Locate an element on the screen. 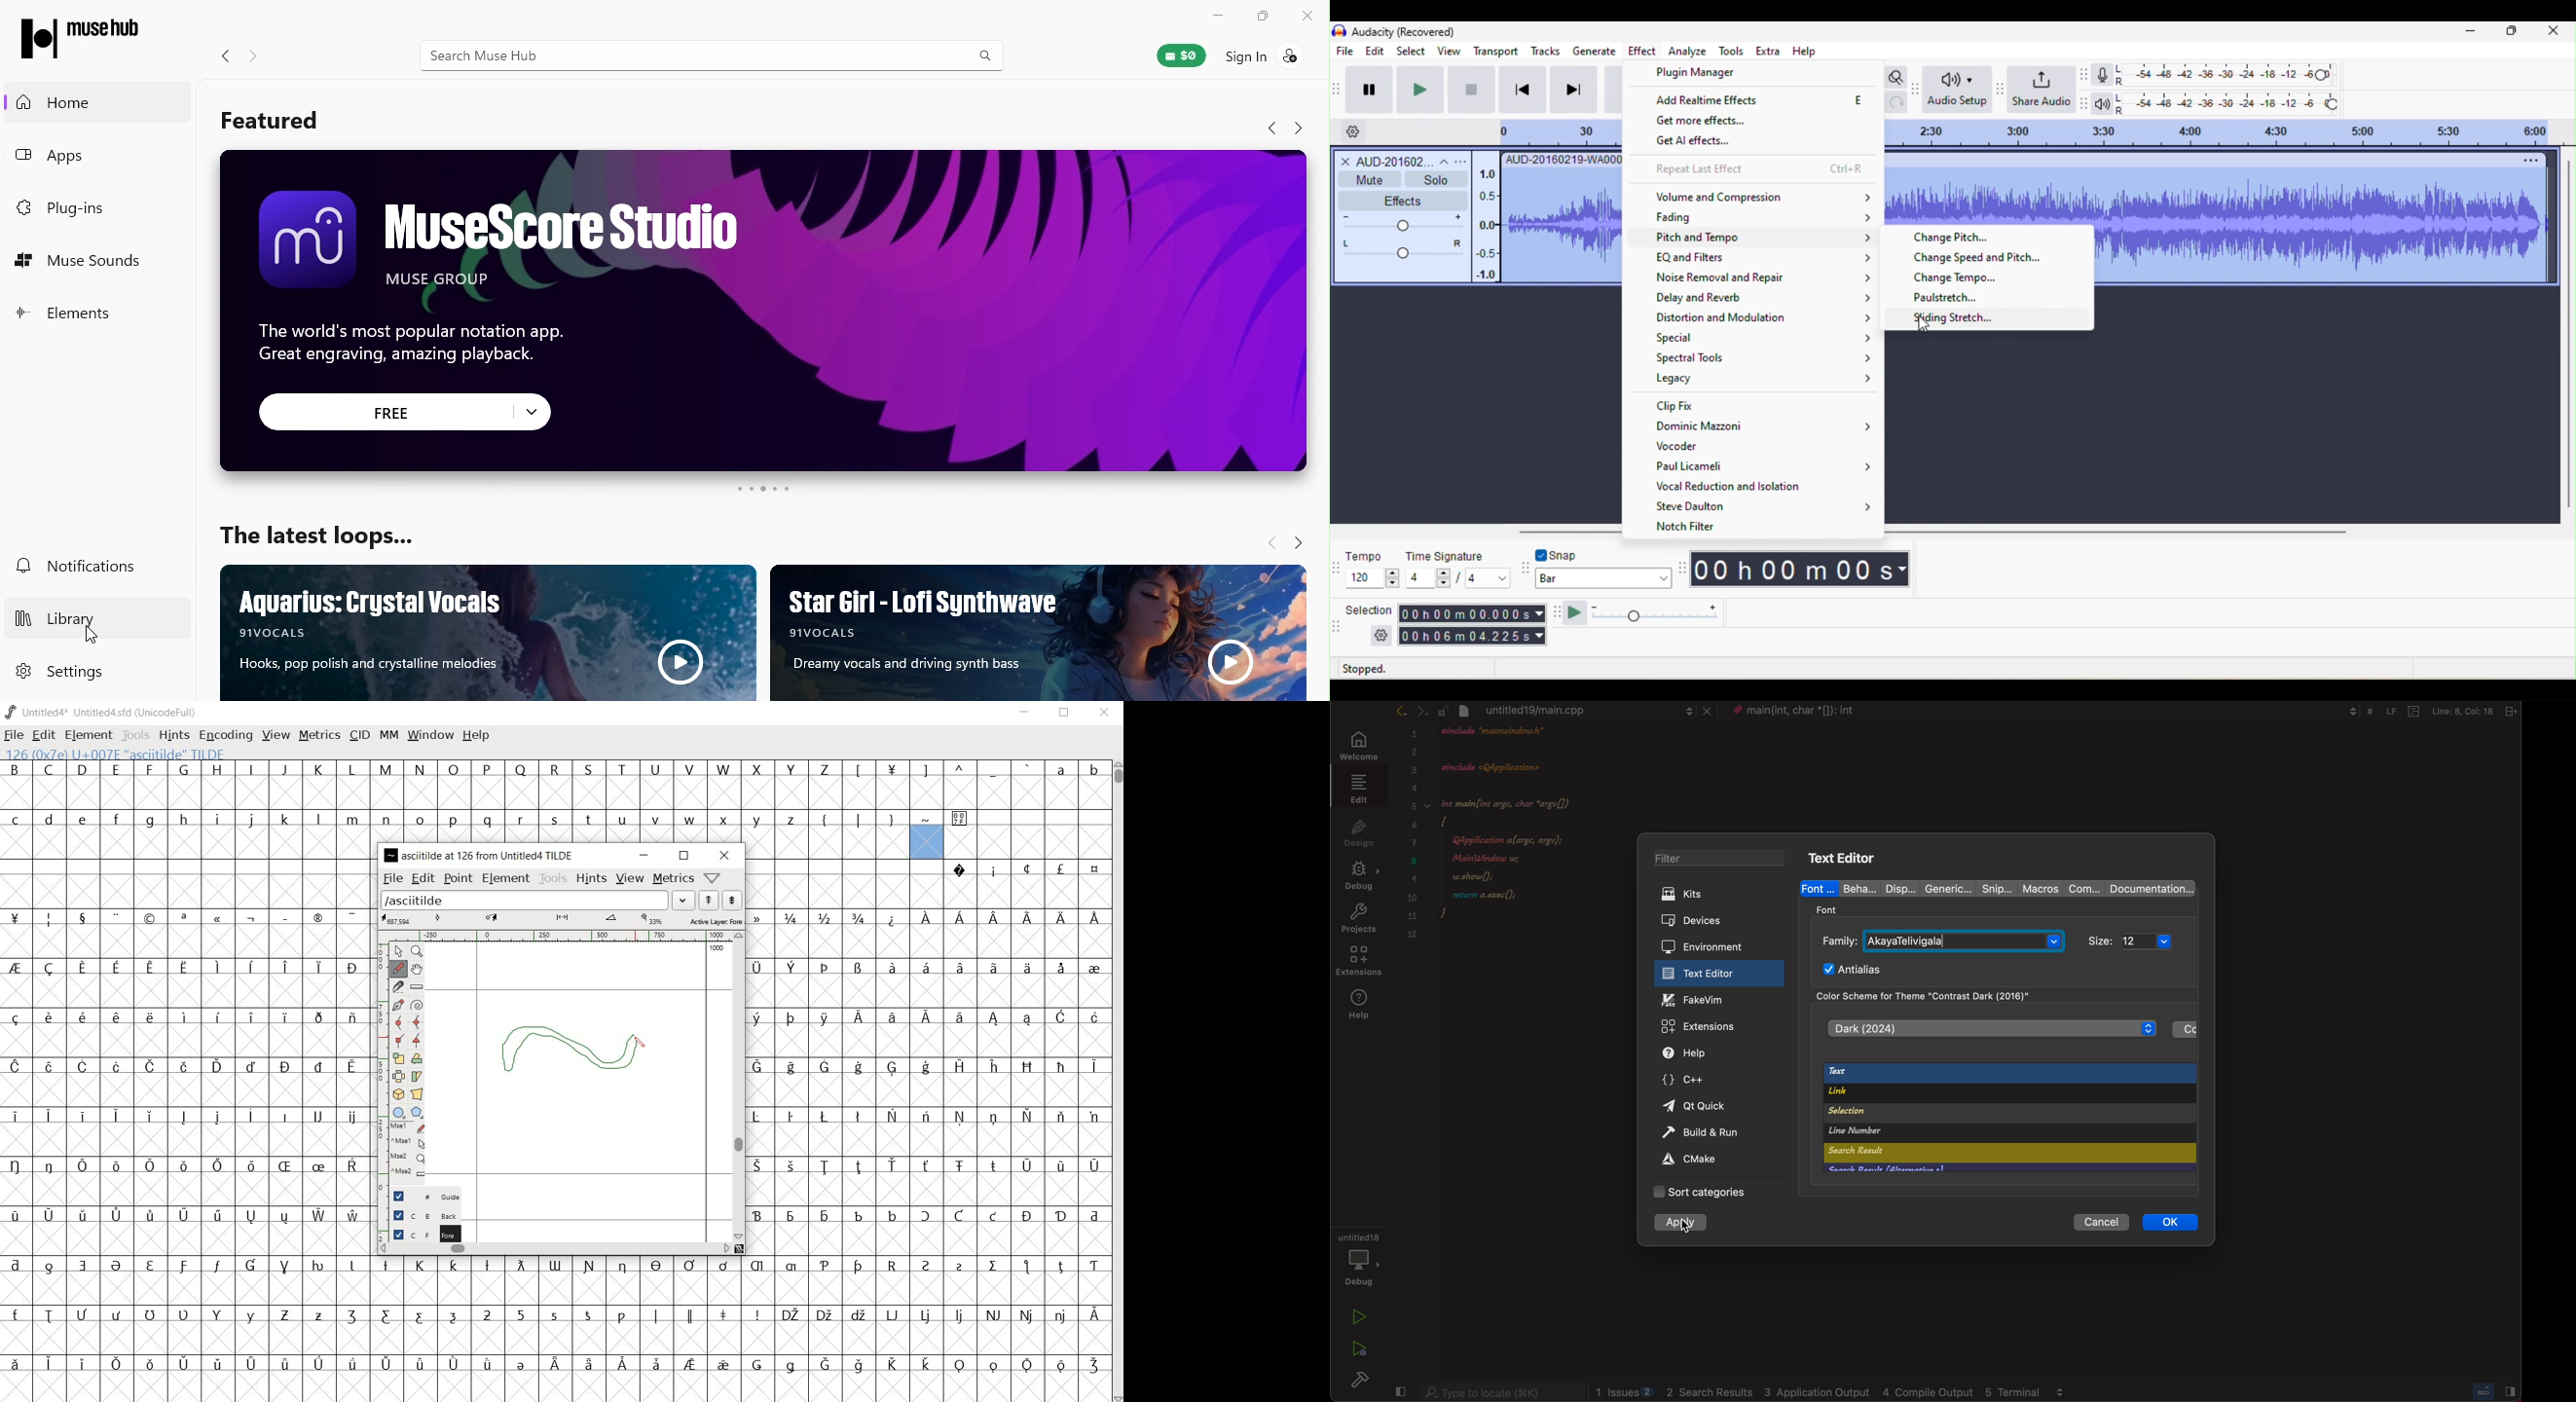  stopped is located at coordinates (1382, 669).